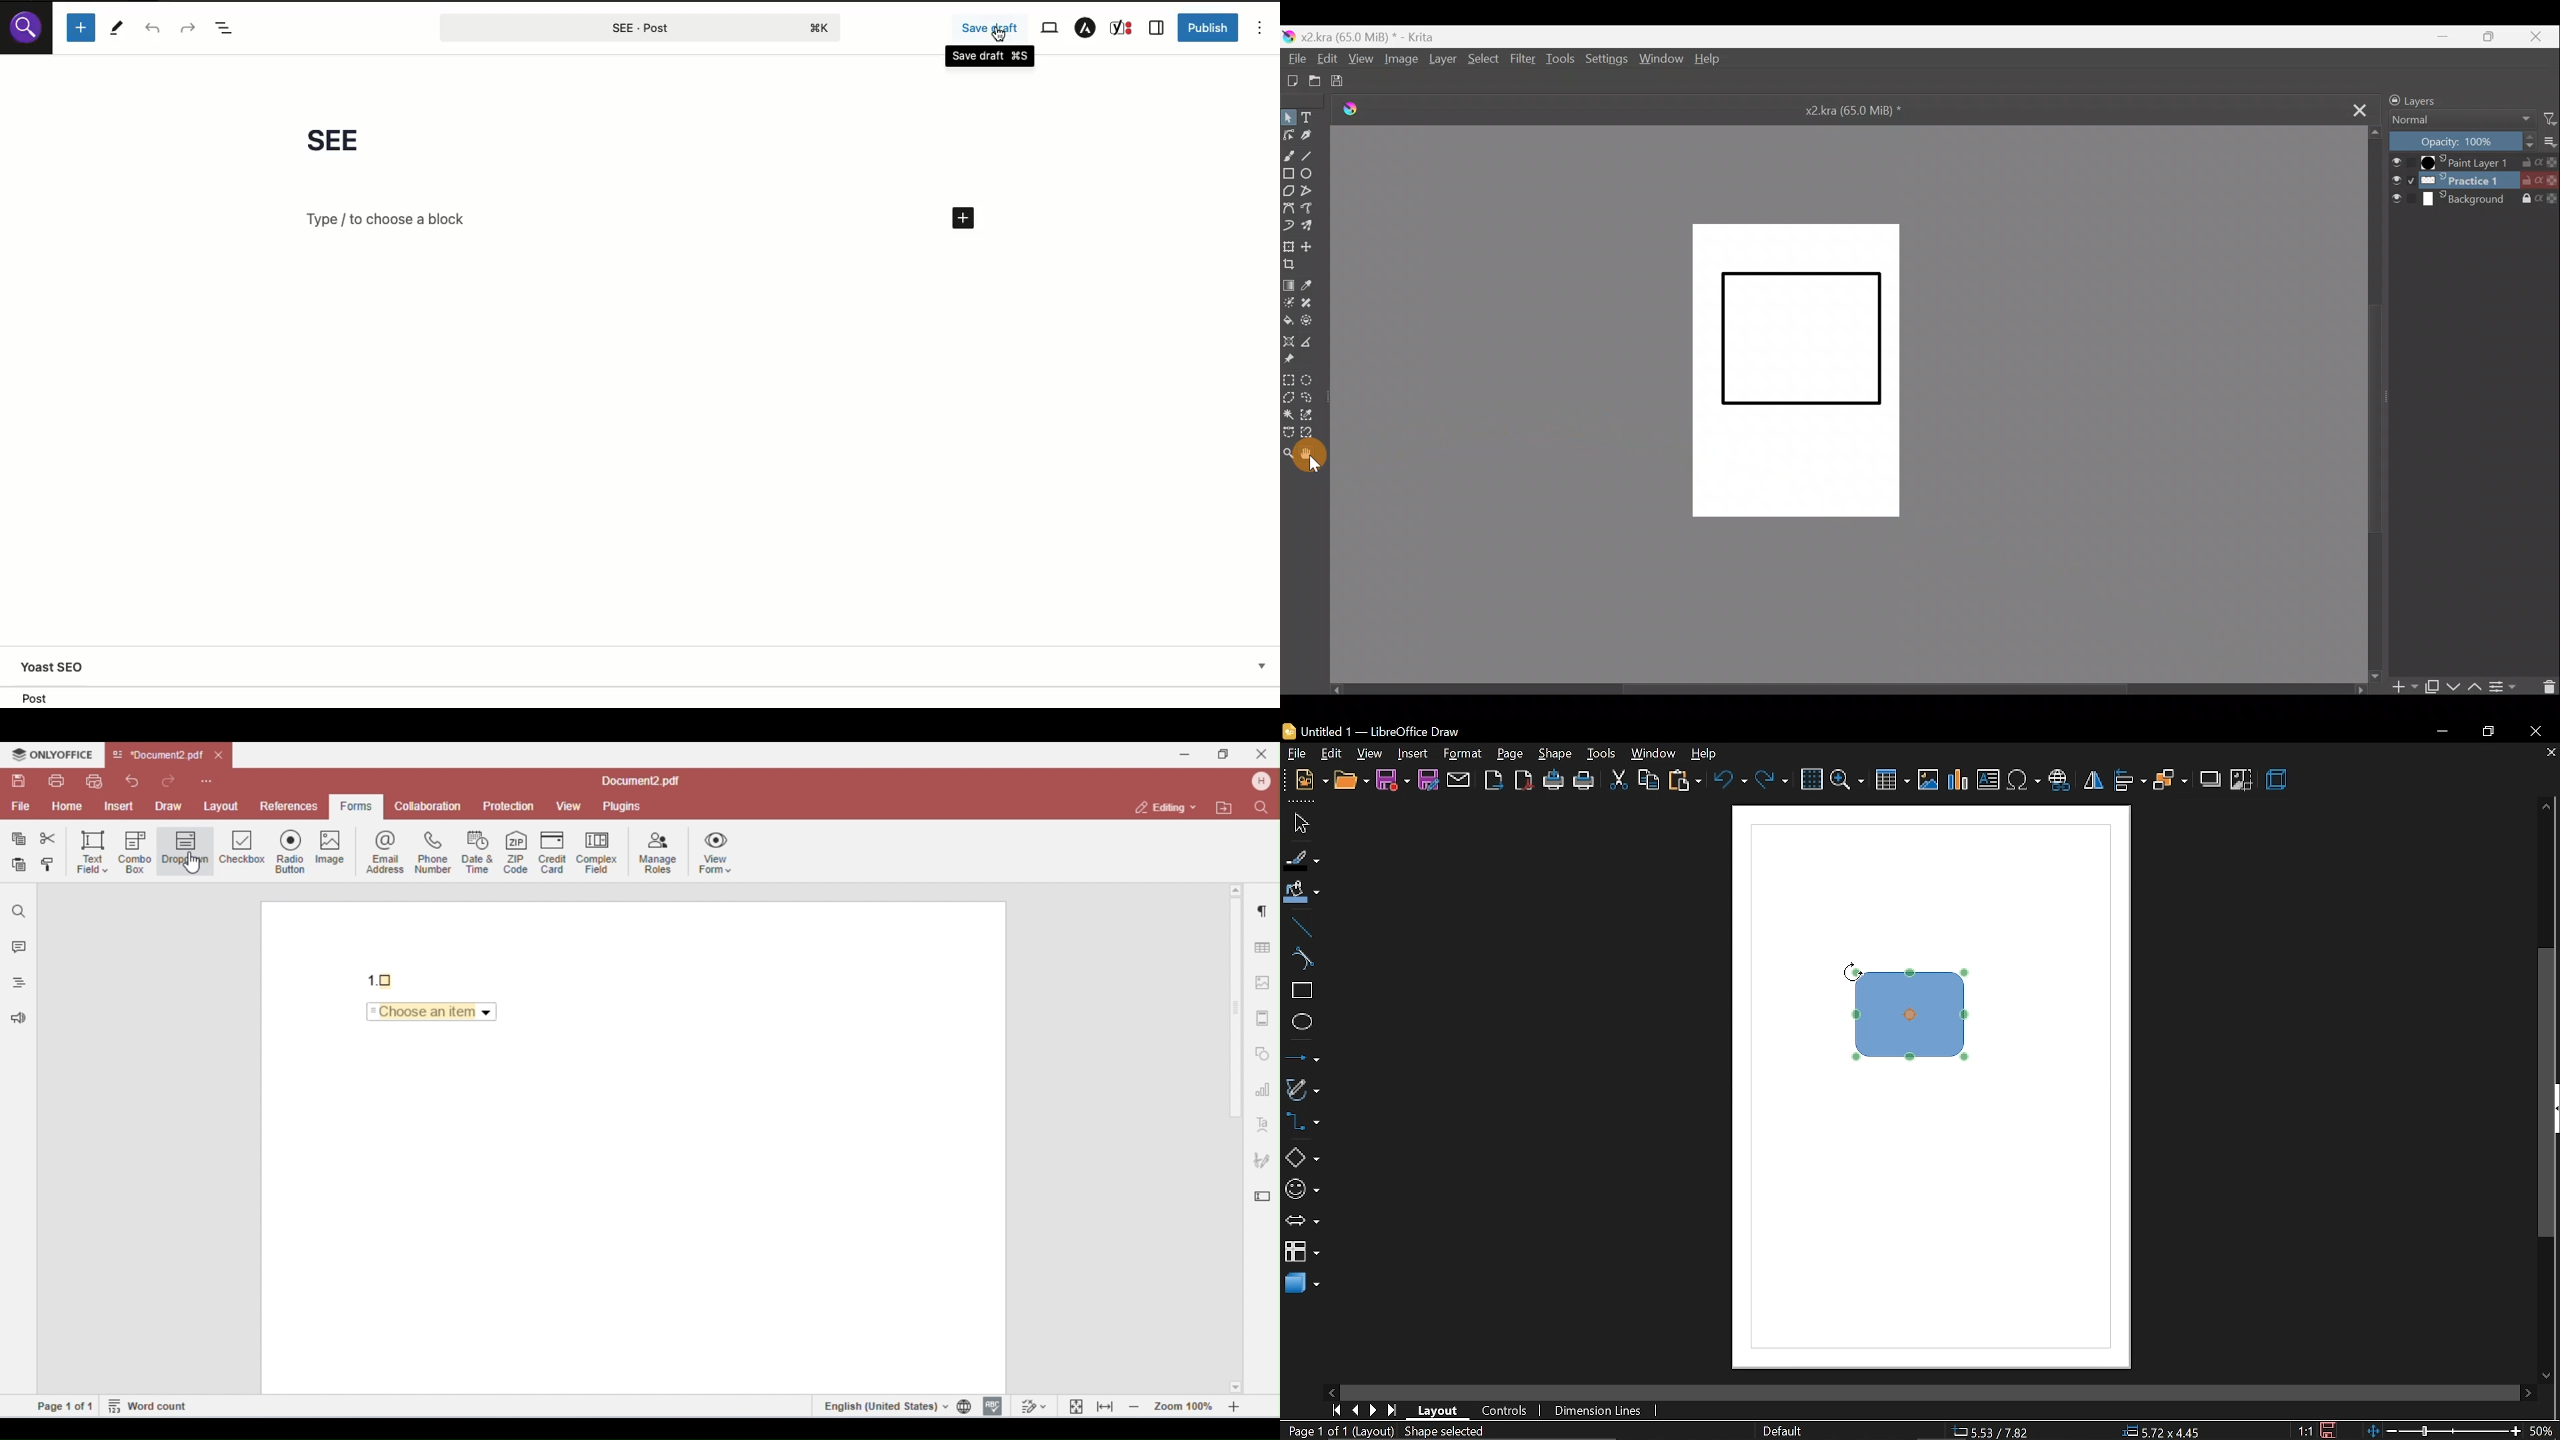  I want to click on controls, so click(1507, 1409).